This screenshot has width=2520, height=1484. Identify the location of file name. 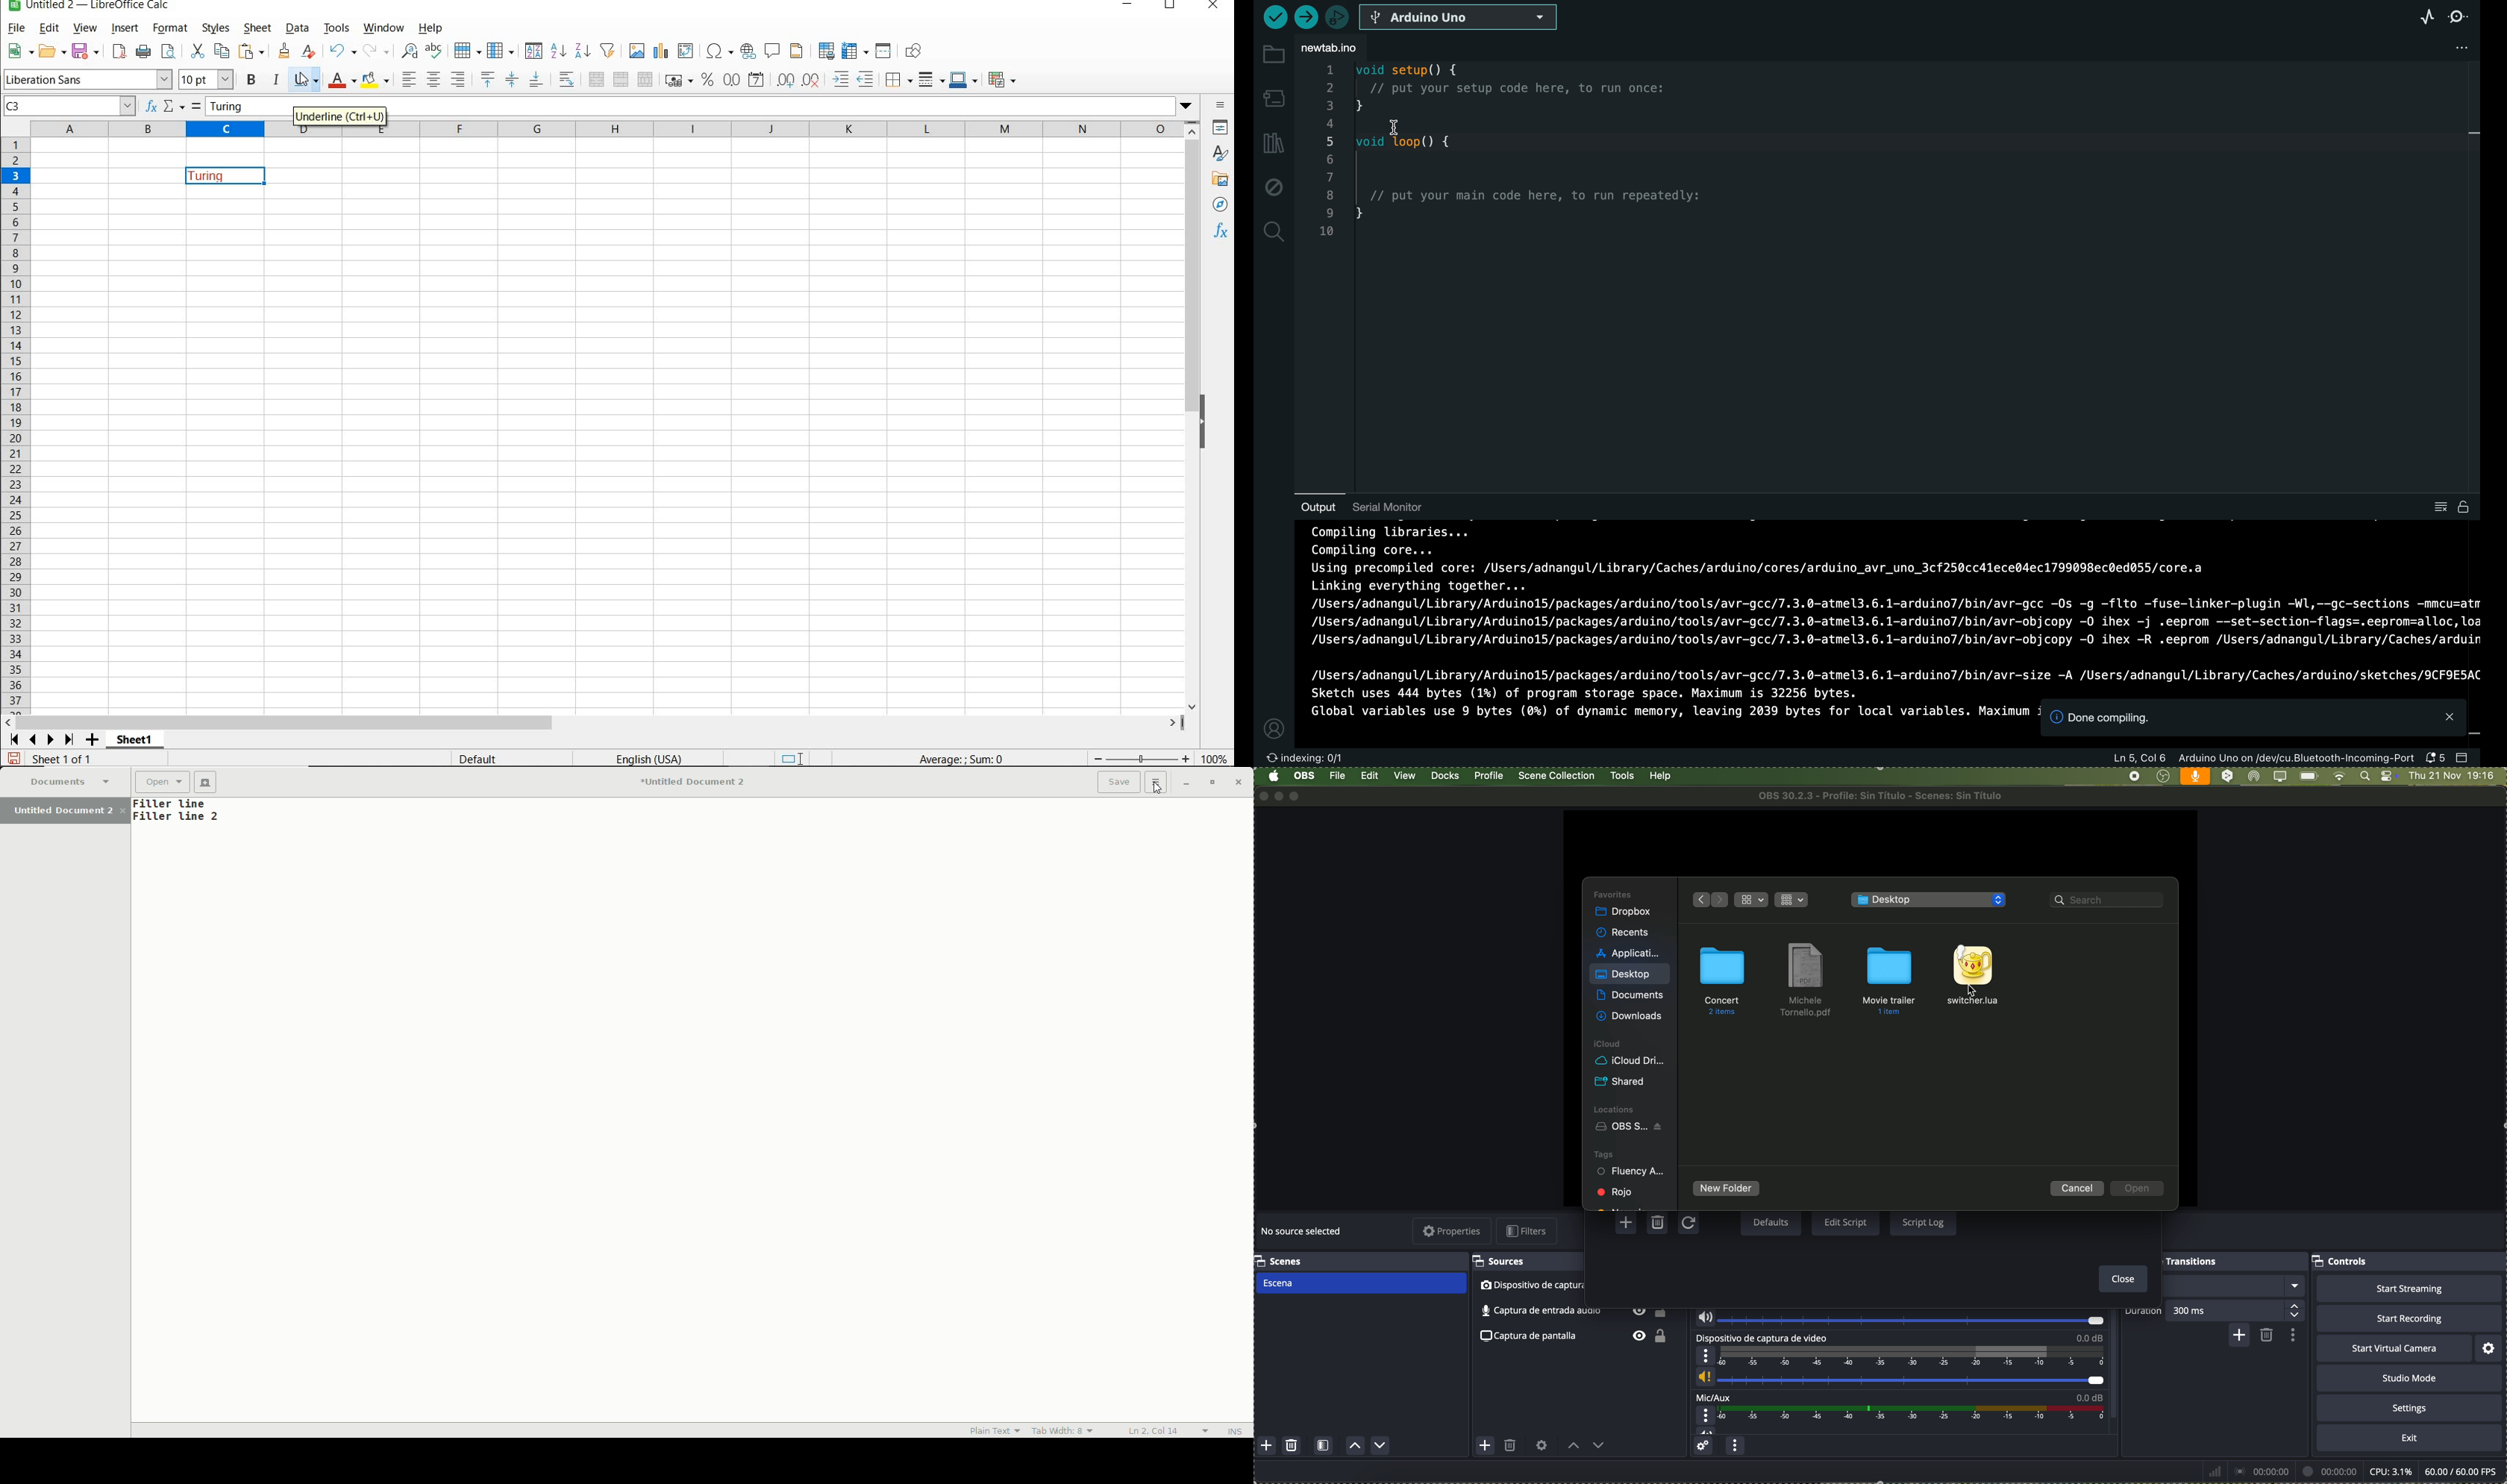
(1884, 796).